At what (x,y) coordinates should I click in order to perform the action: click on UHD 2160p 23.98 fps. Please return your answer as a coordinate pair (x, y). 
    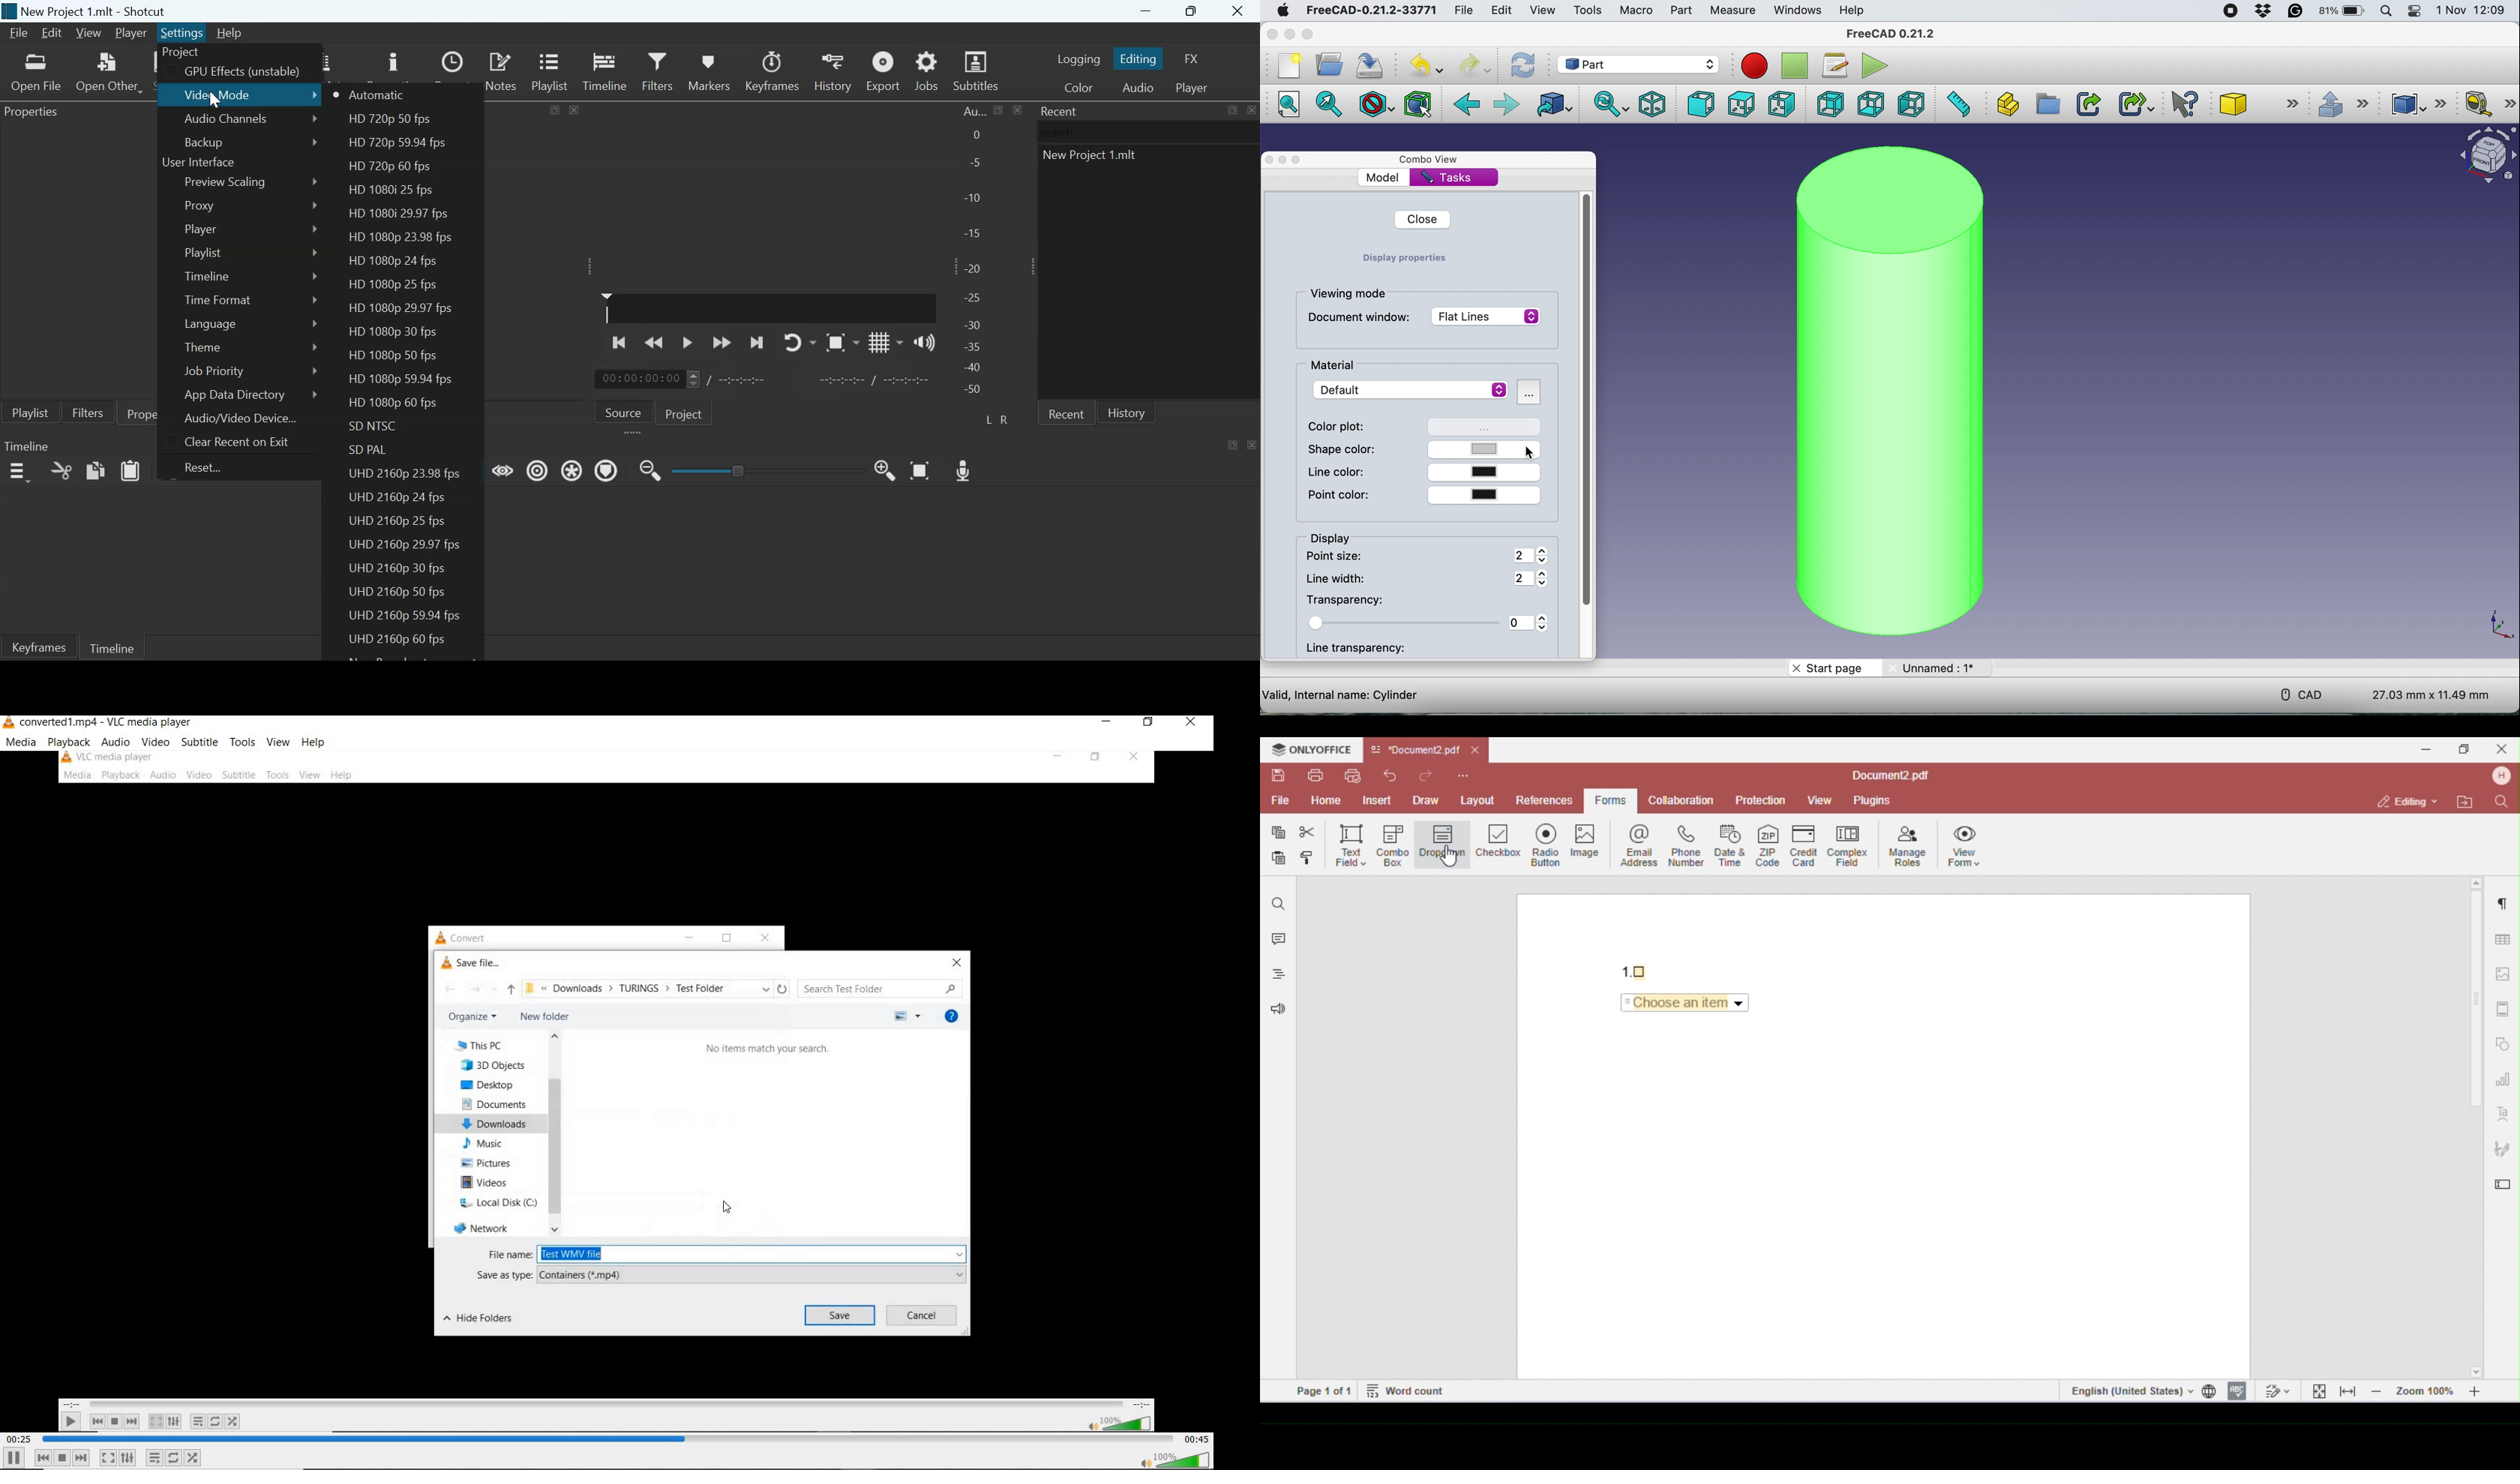
    Looking at the image, I should click on (407, 475).